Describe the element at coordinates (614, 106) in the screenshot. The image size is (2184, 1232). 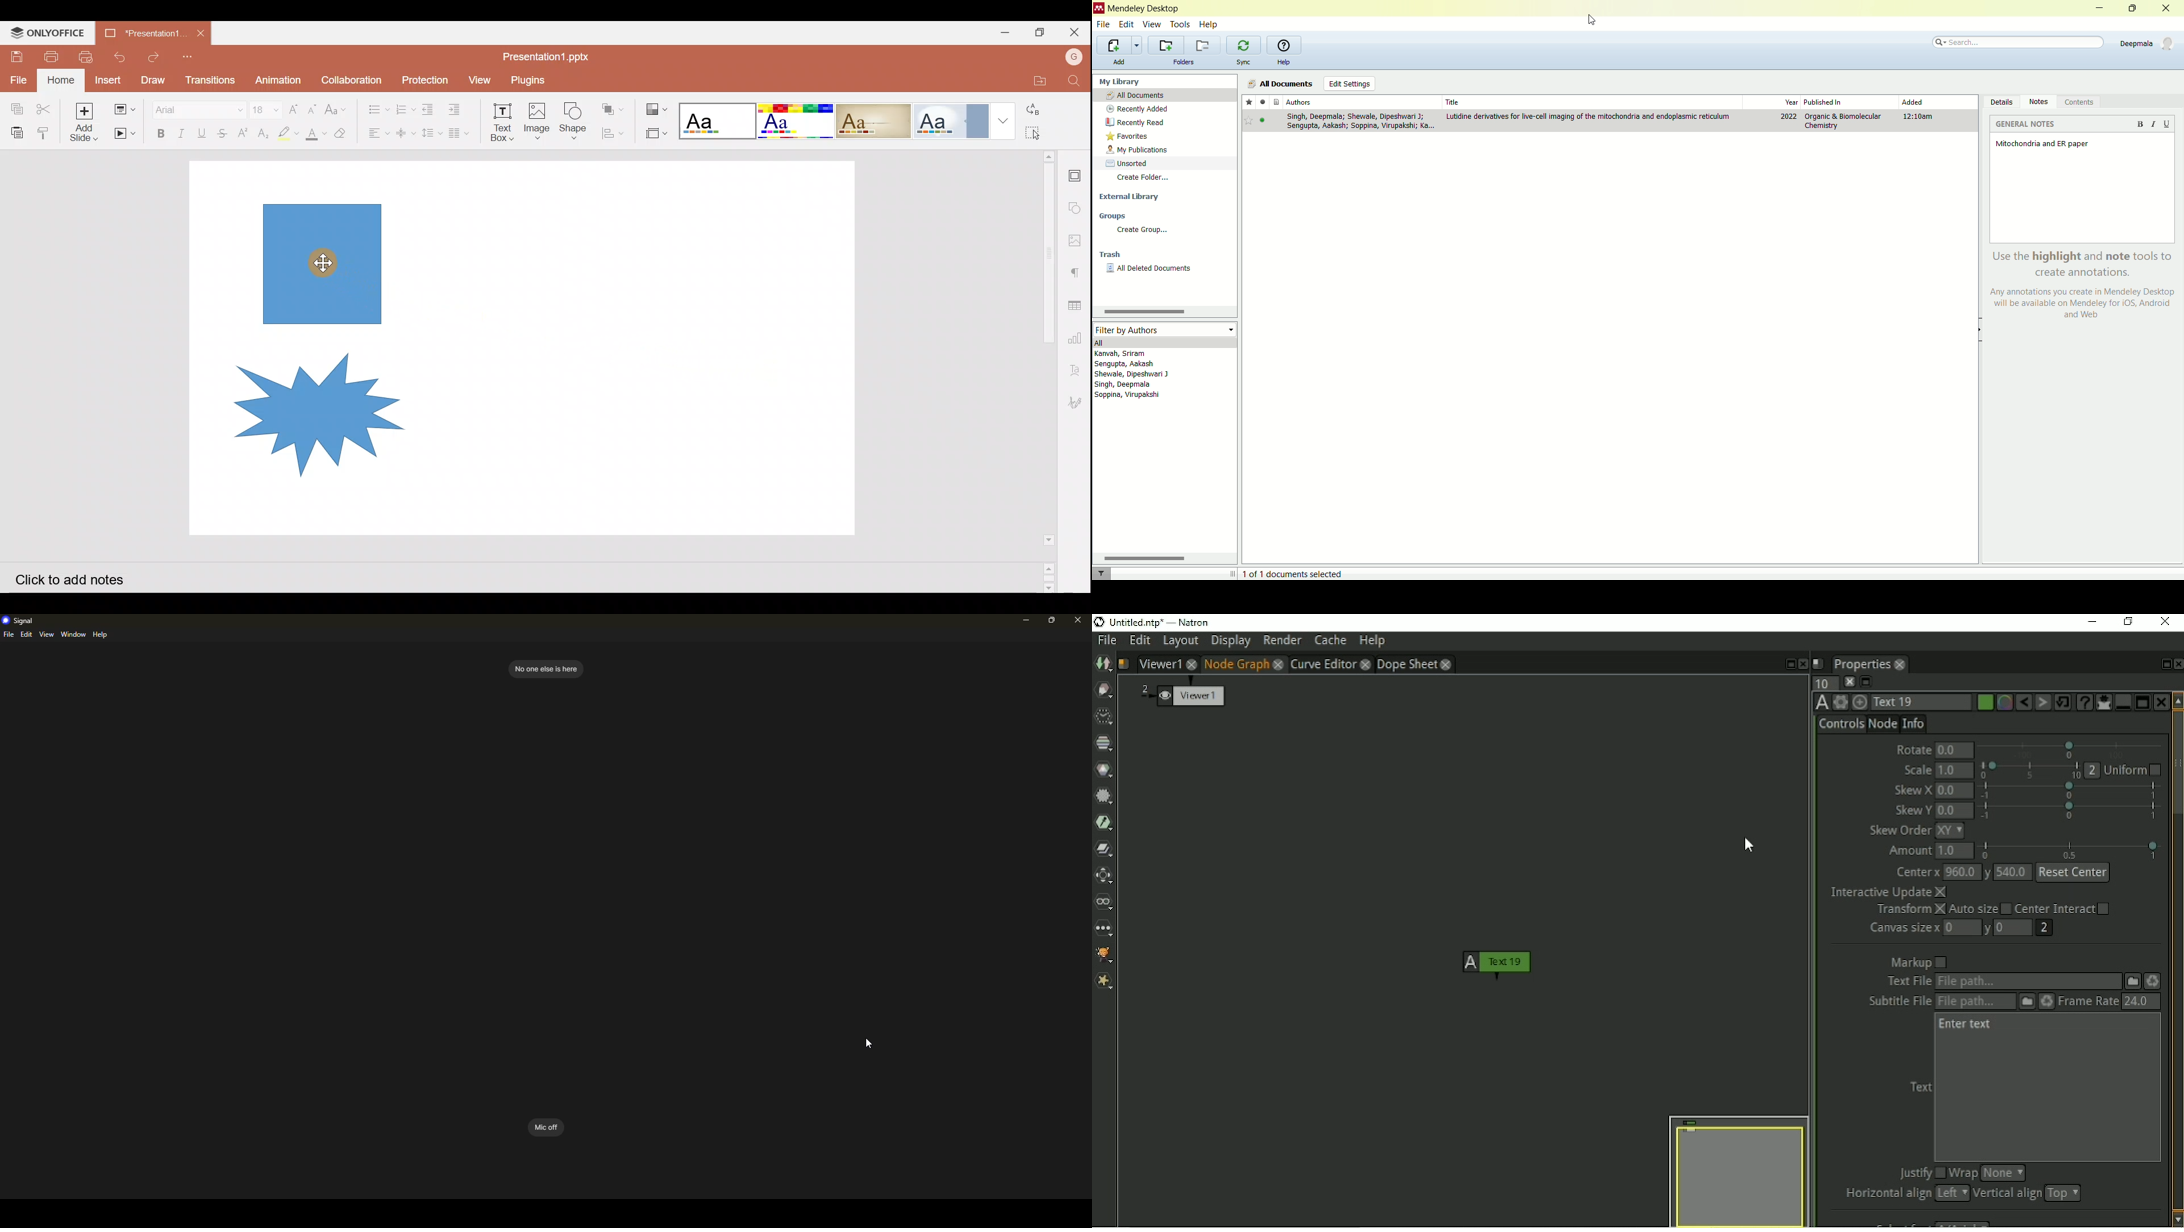
I see `Arrange shape` at that location.